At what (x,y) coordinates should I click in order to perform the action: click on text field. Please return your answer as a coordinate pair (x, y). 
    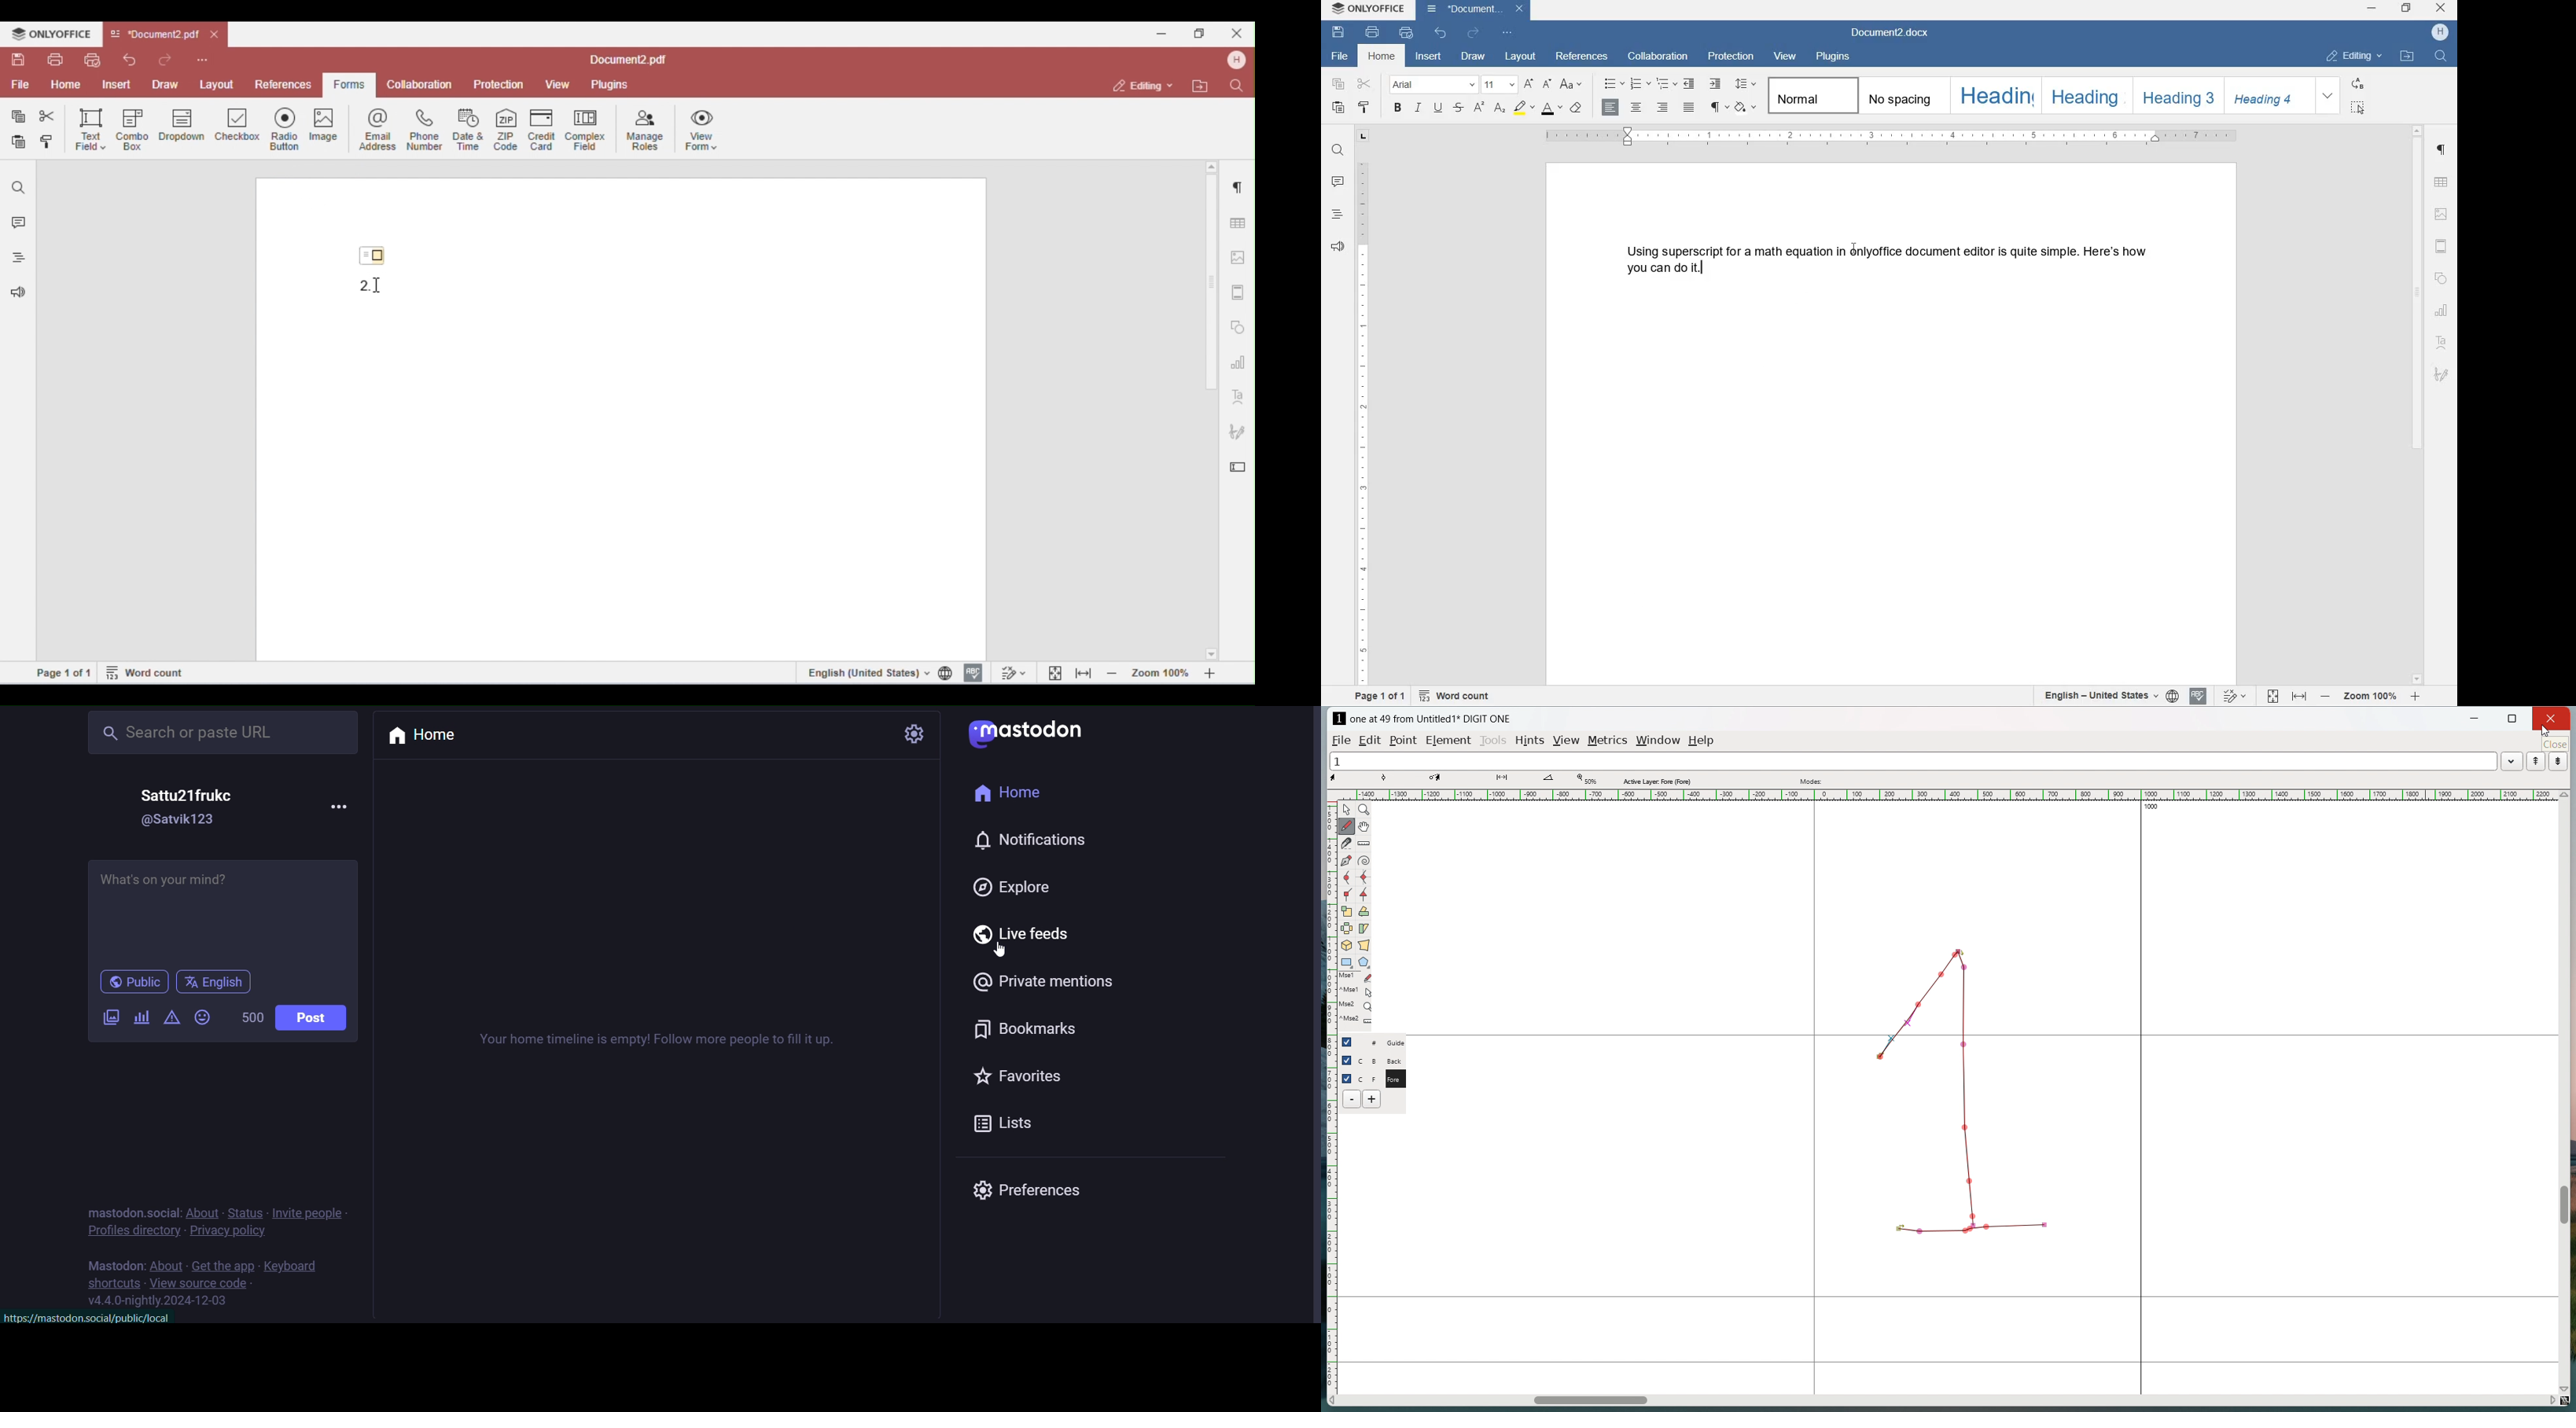
    Looking at the image, I should click on (90, 129).